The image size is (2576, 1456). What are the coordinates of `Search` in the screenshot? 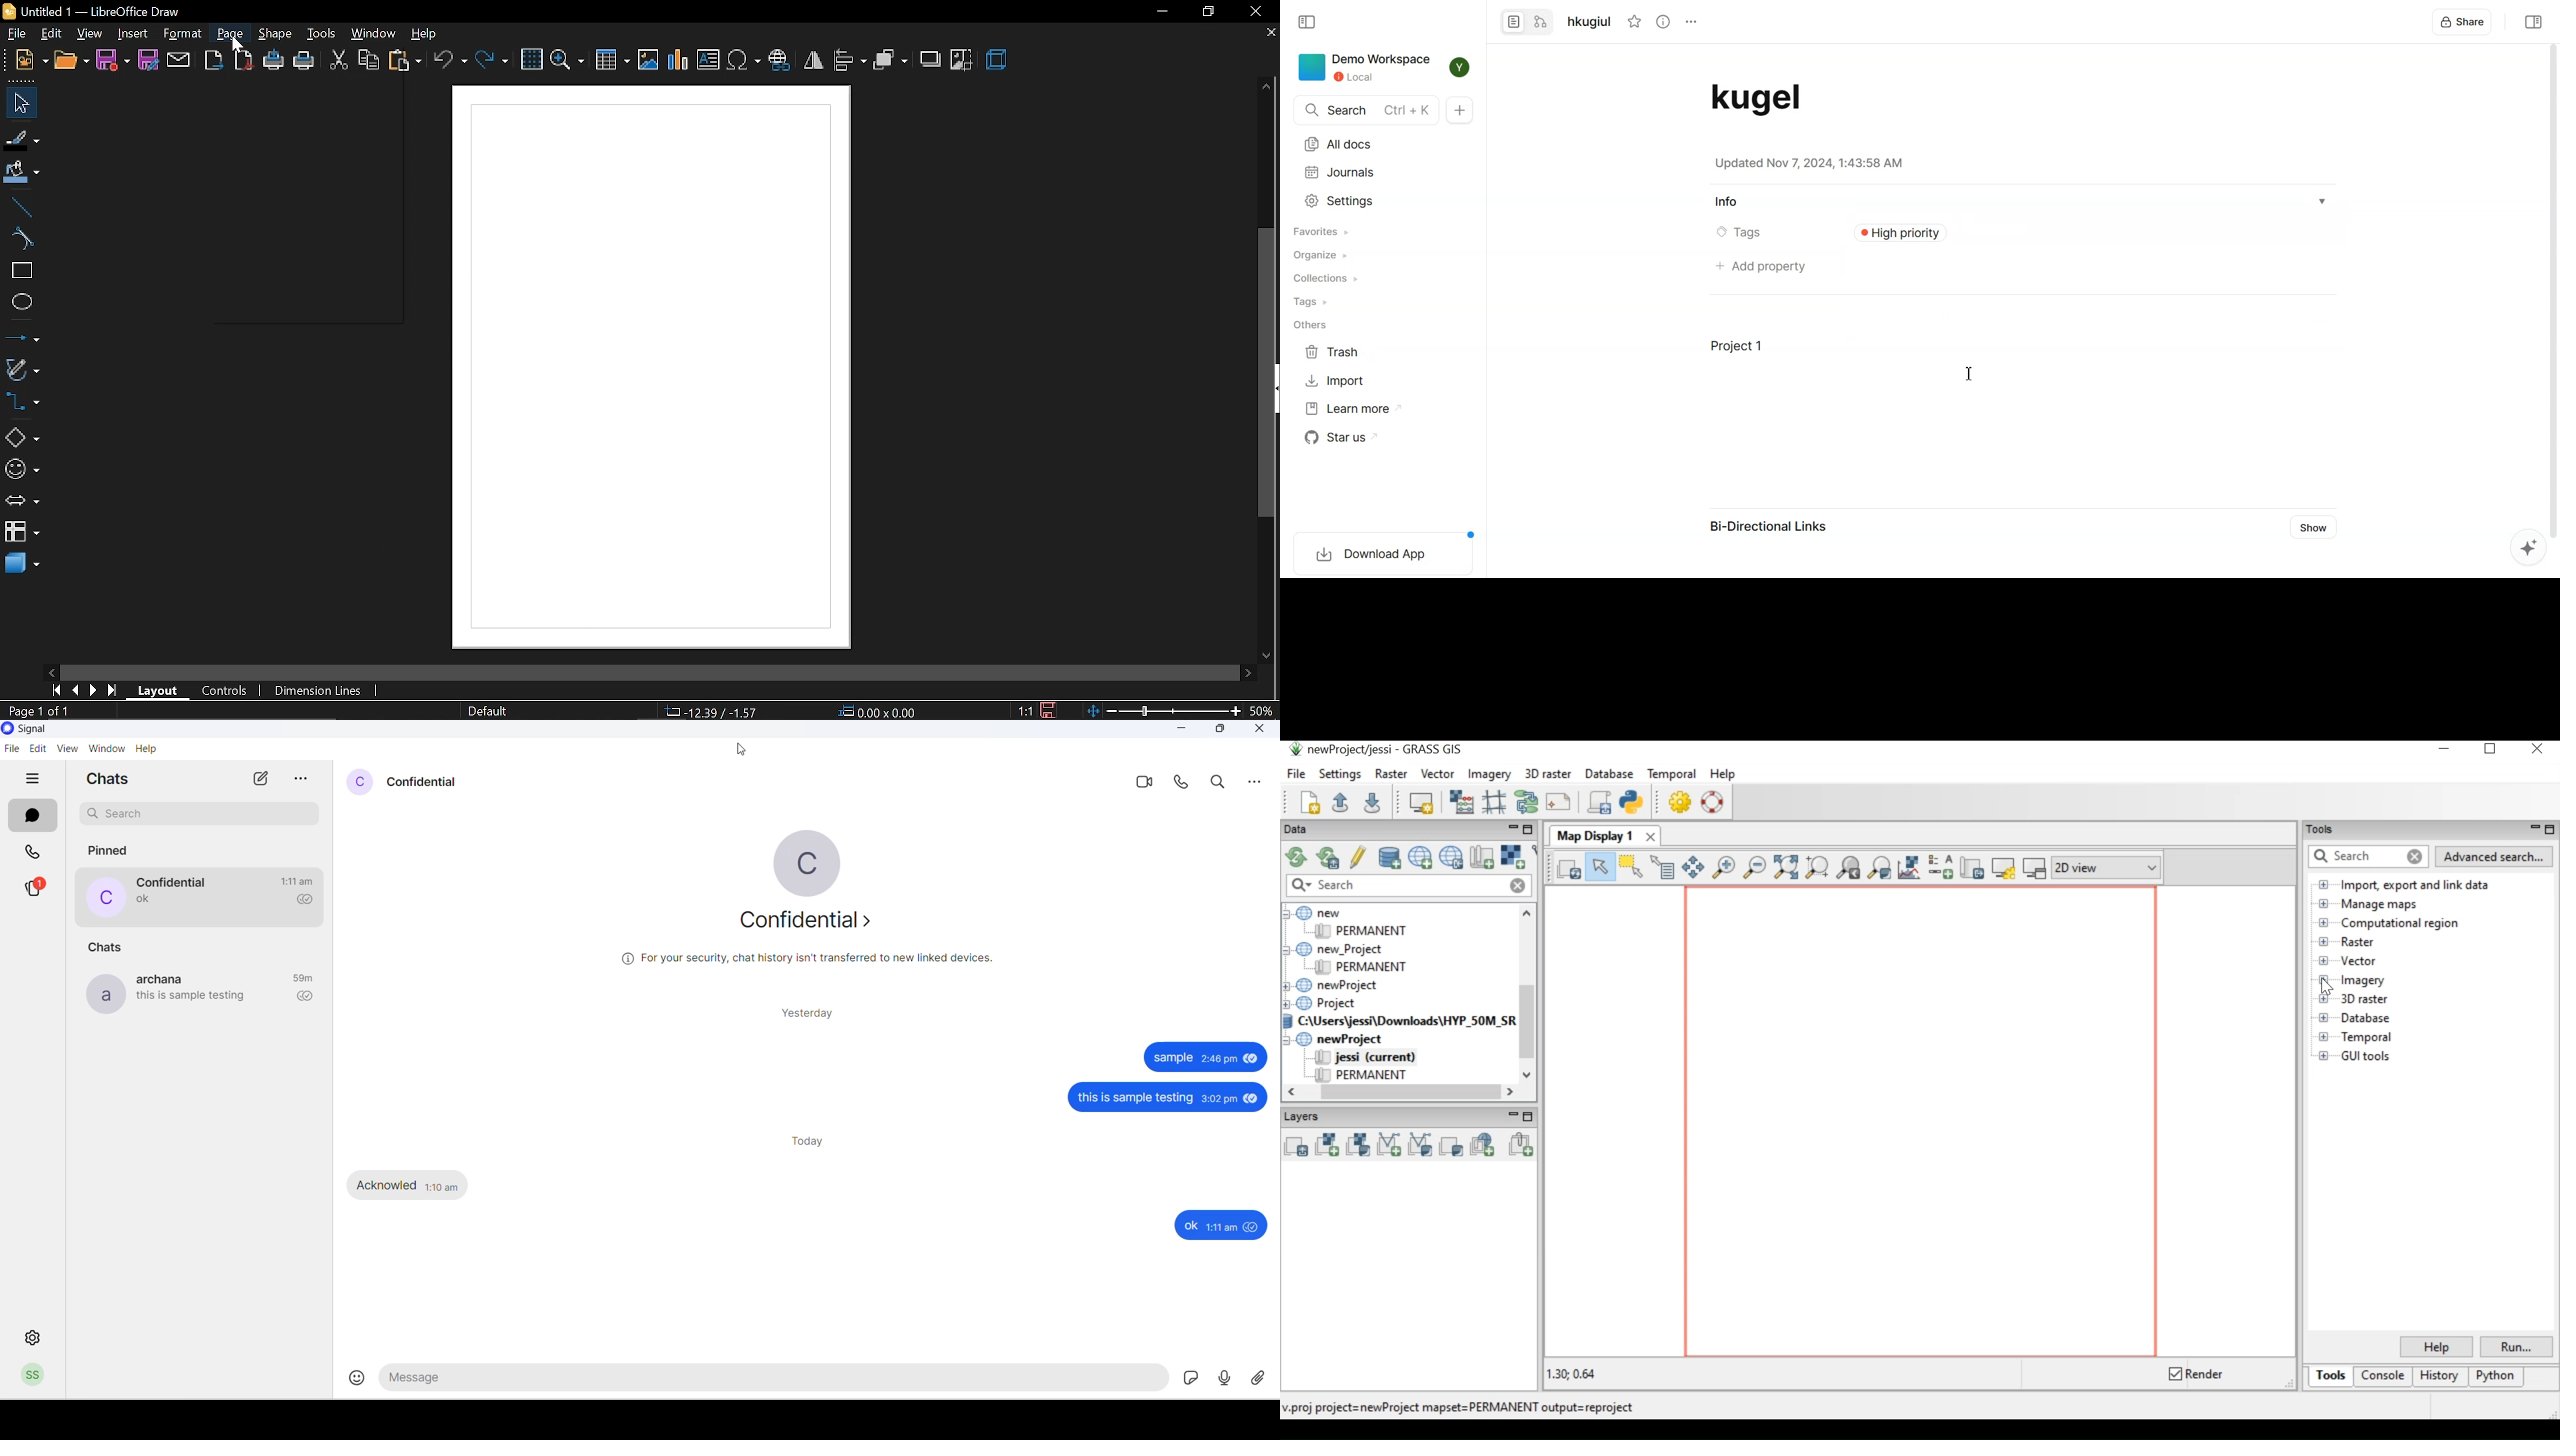 It's located at (202, 814).